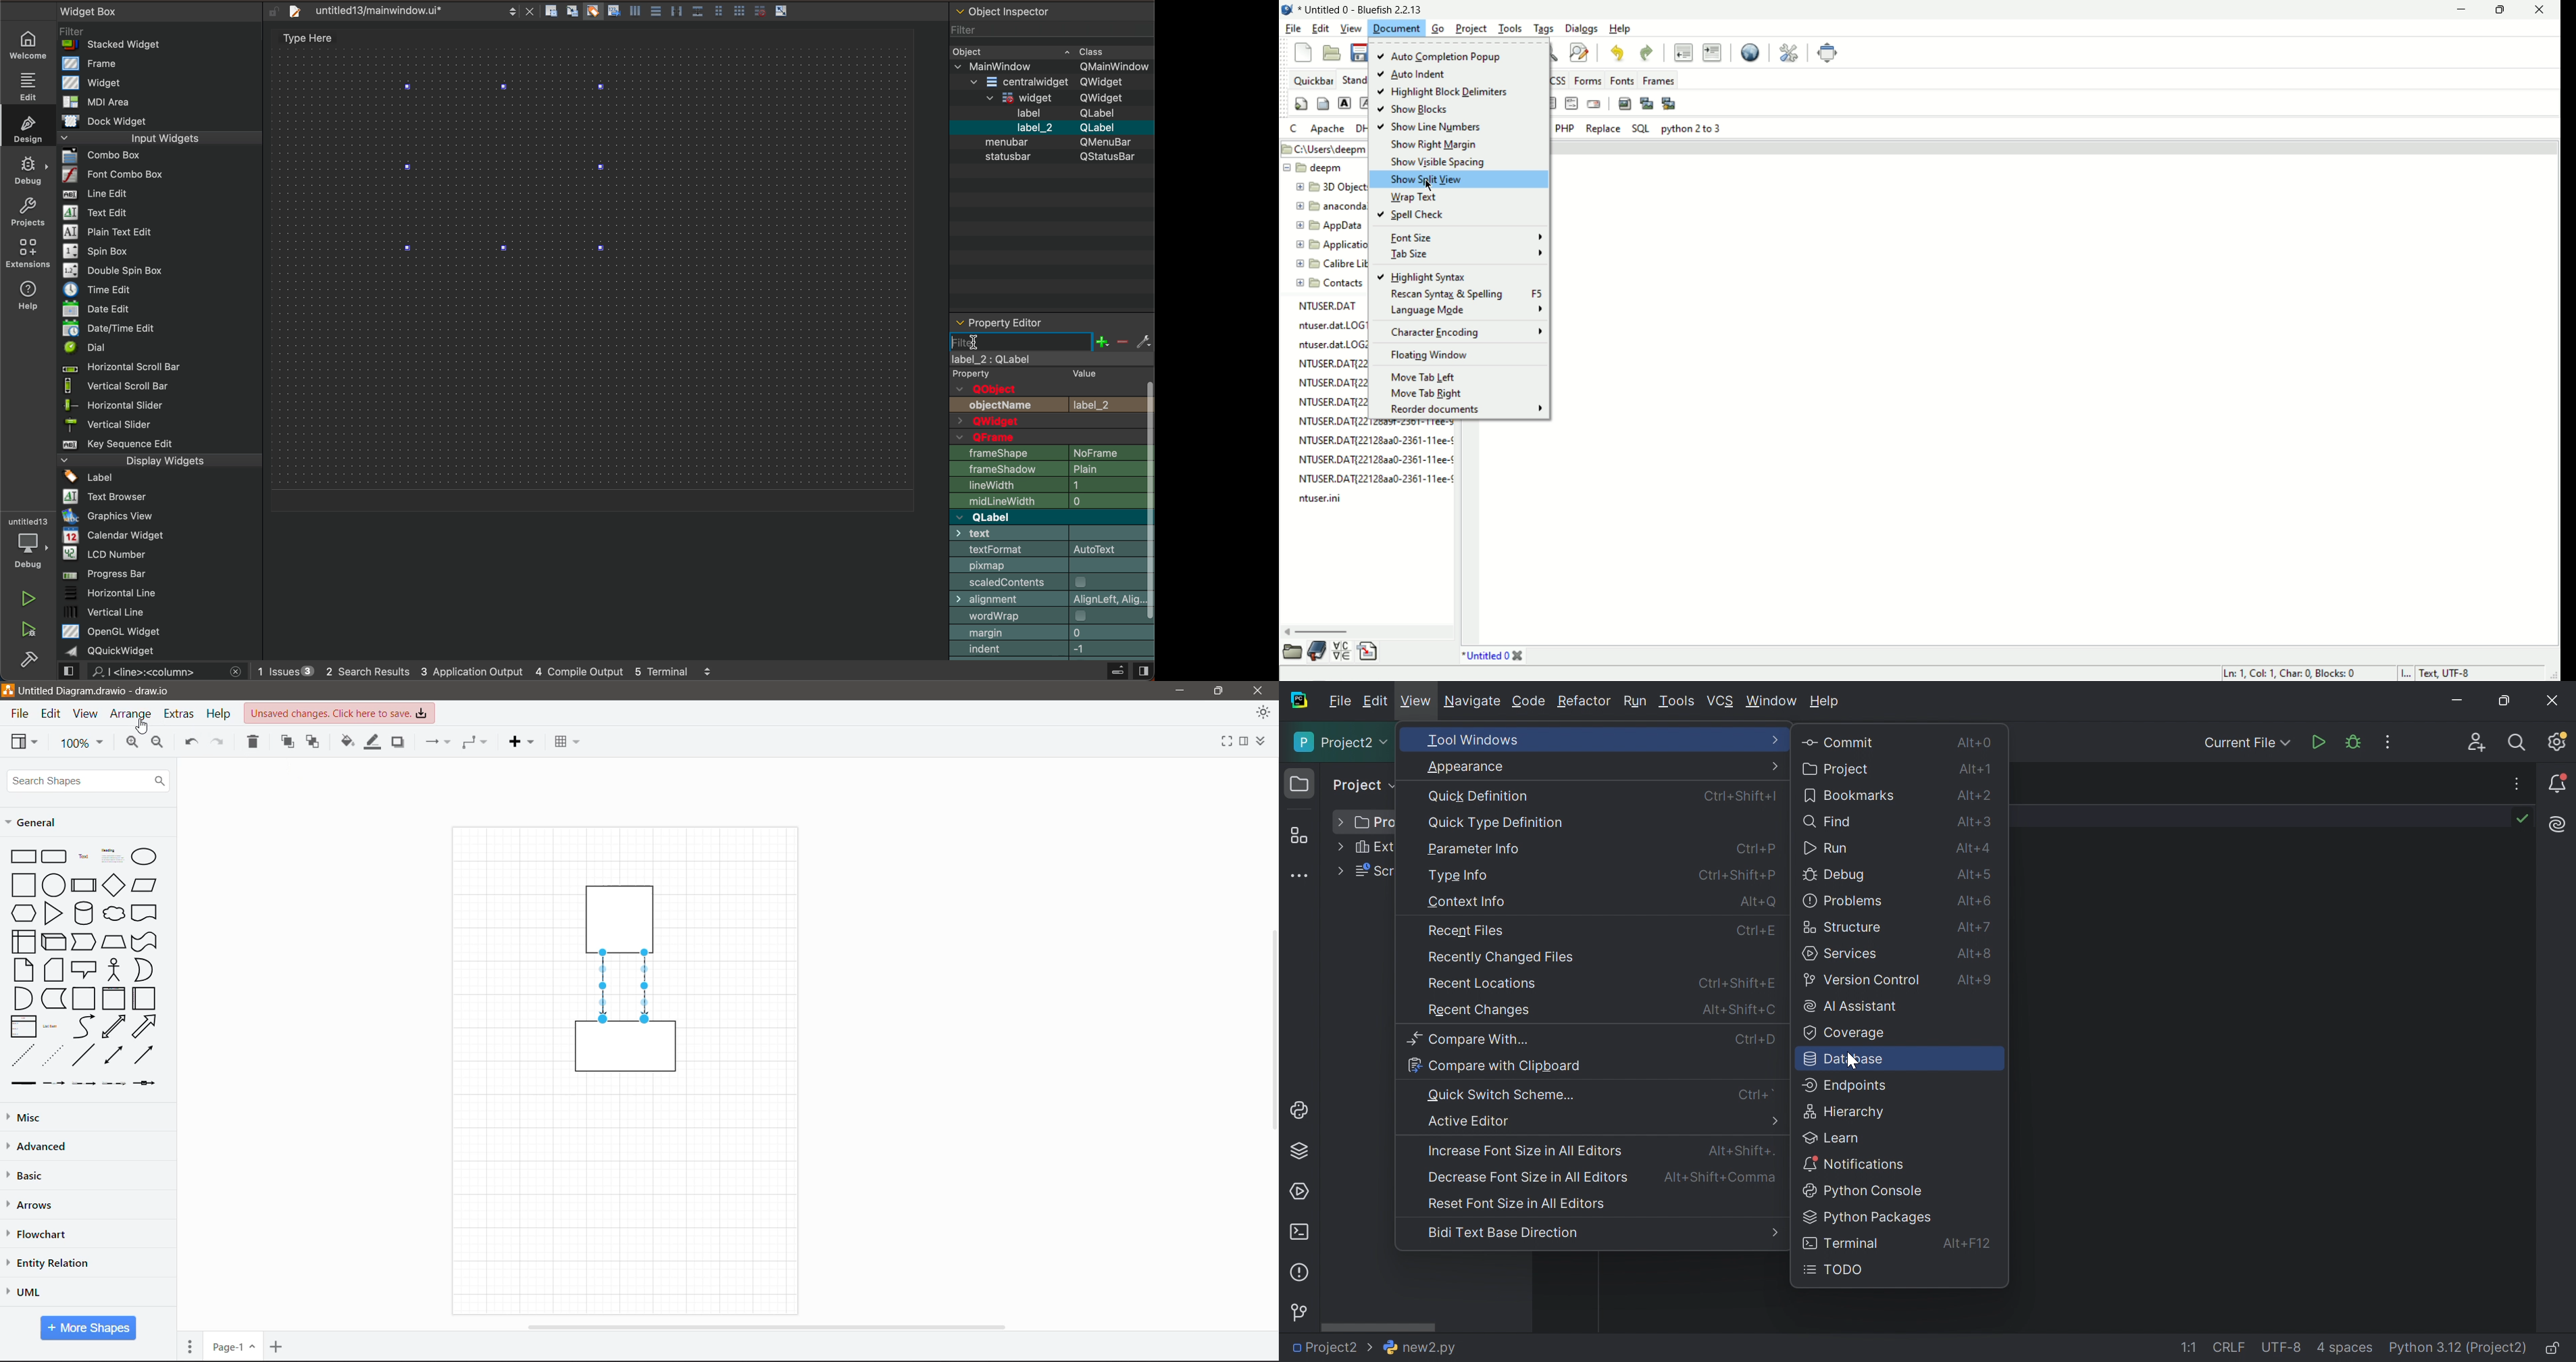  Describe the element at coordinates (2187, 1347) in the screenshot. I see `1:1` at that location.